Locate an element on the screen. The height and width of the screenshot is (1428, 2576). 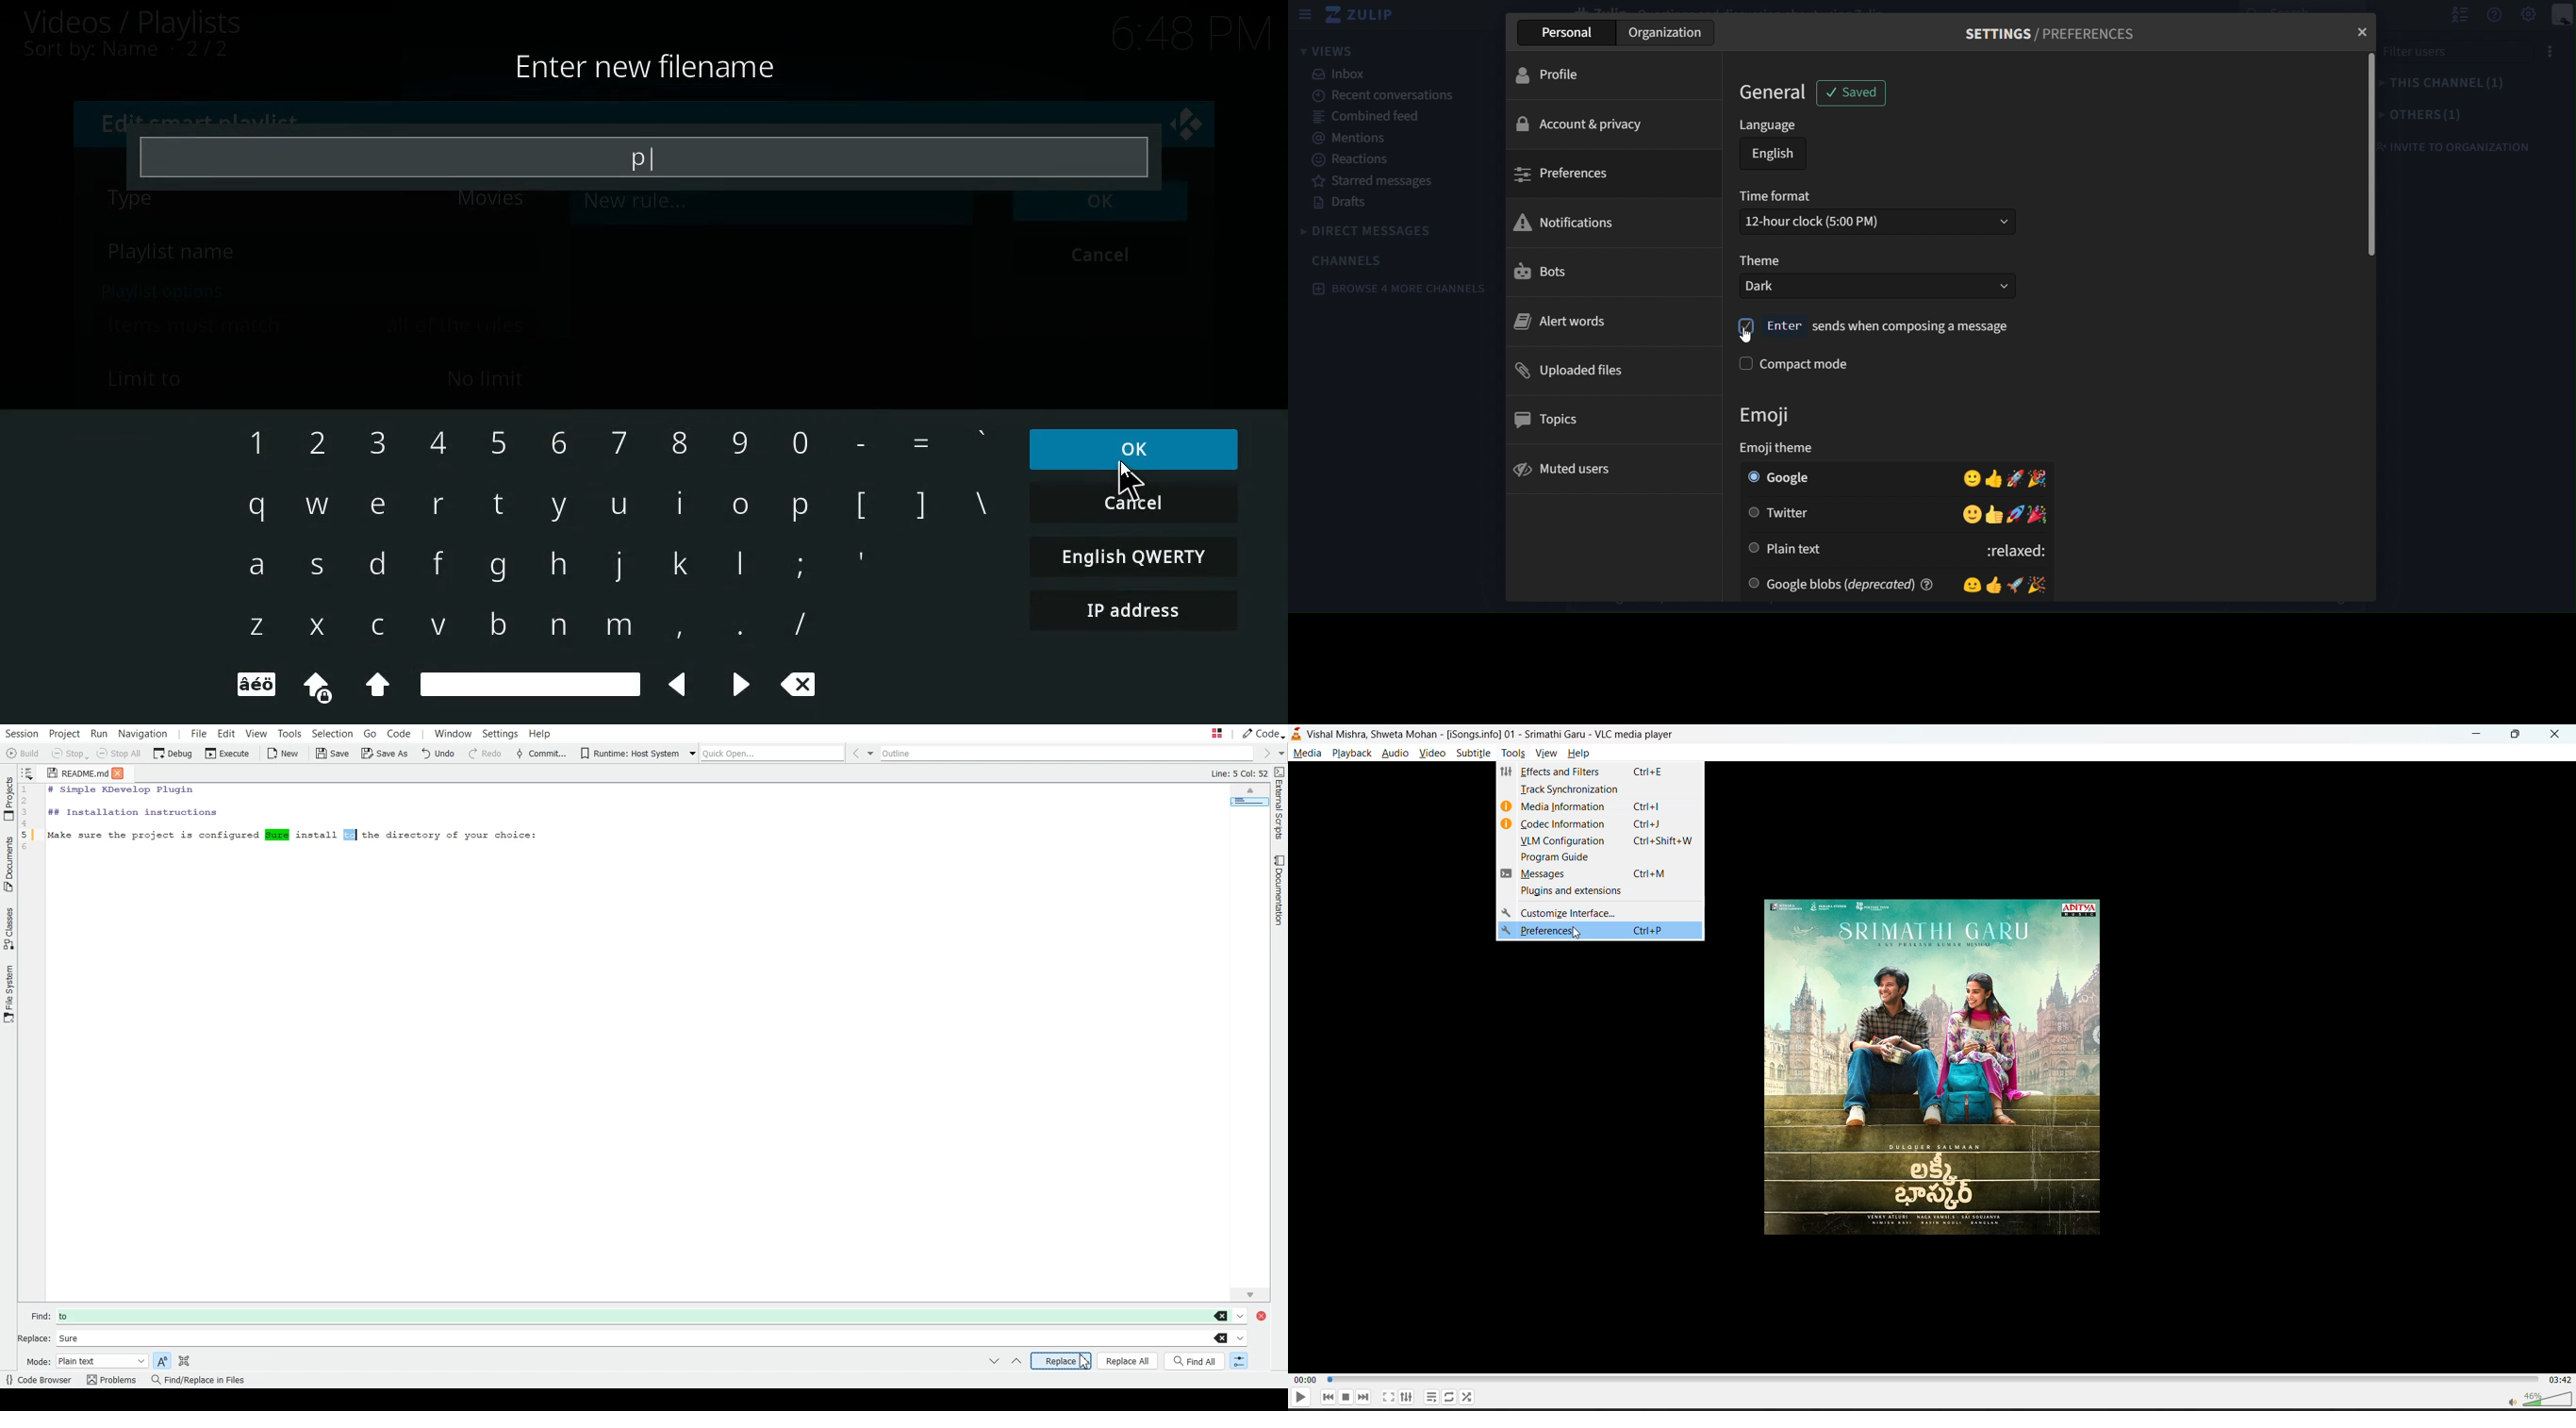
Emojis is located at coordinates (2003, 584).